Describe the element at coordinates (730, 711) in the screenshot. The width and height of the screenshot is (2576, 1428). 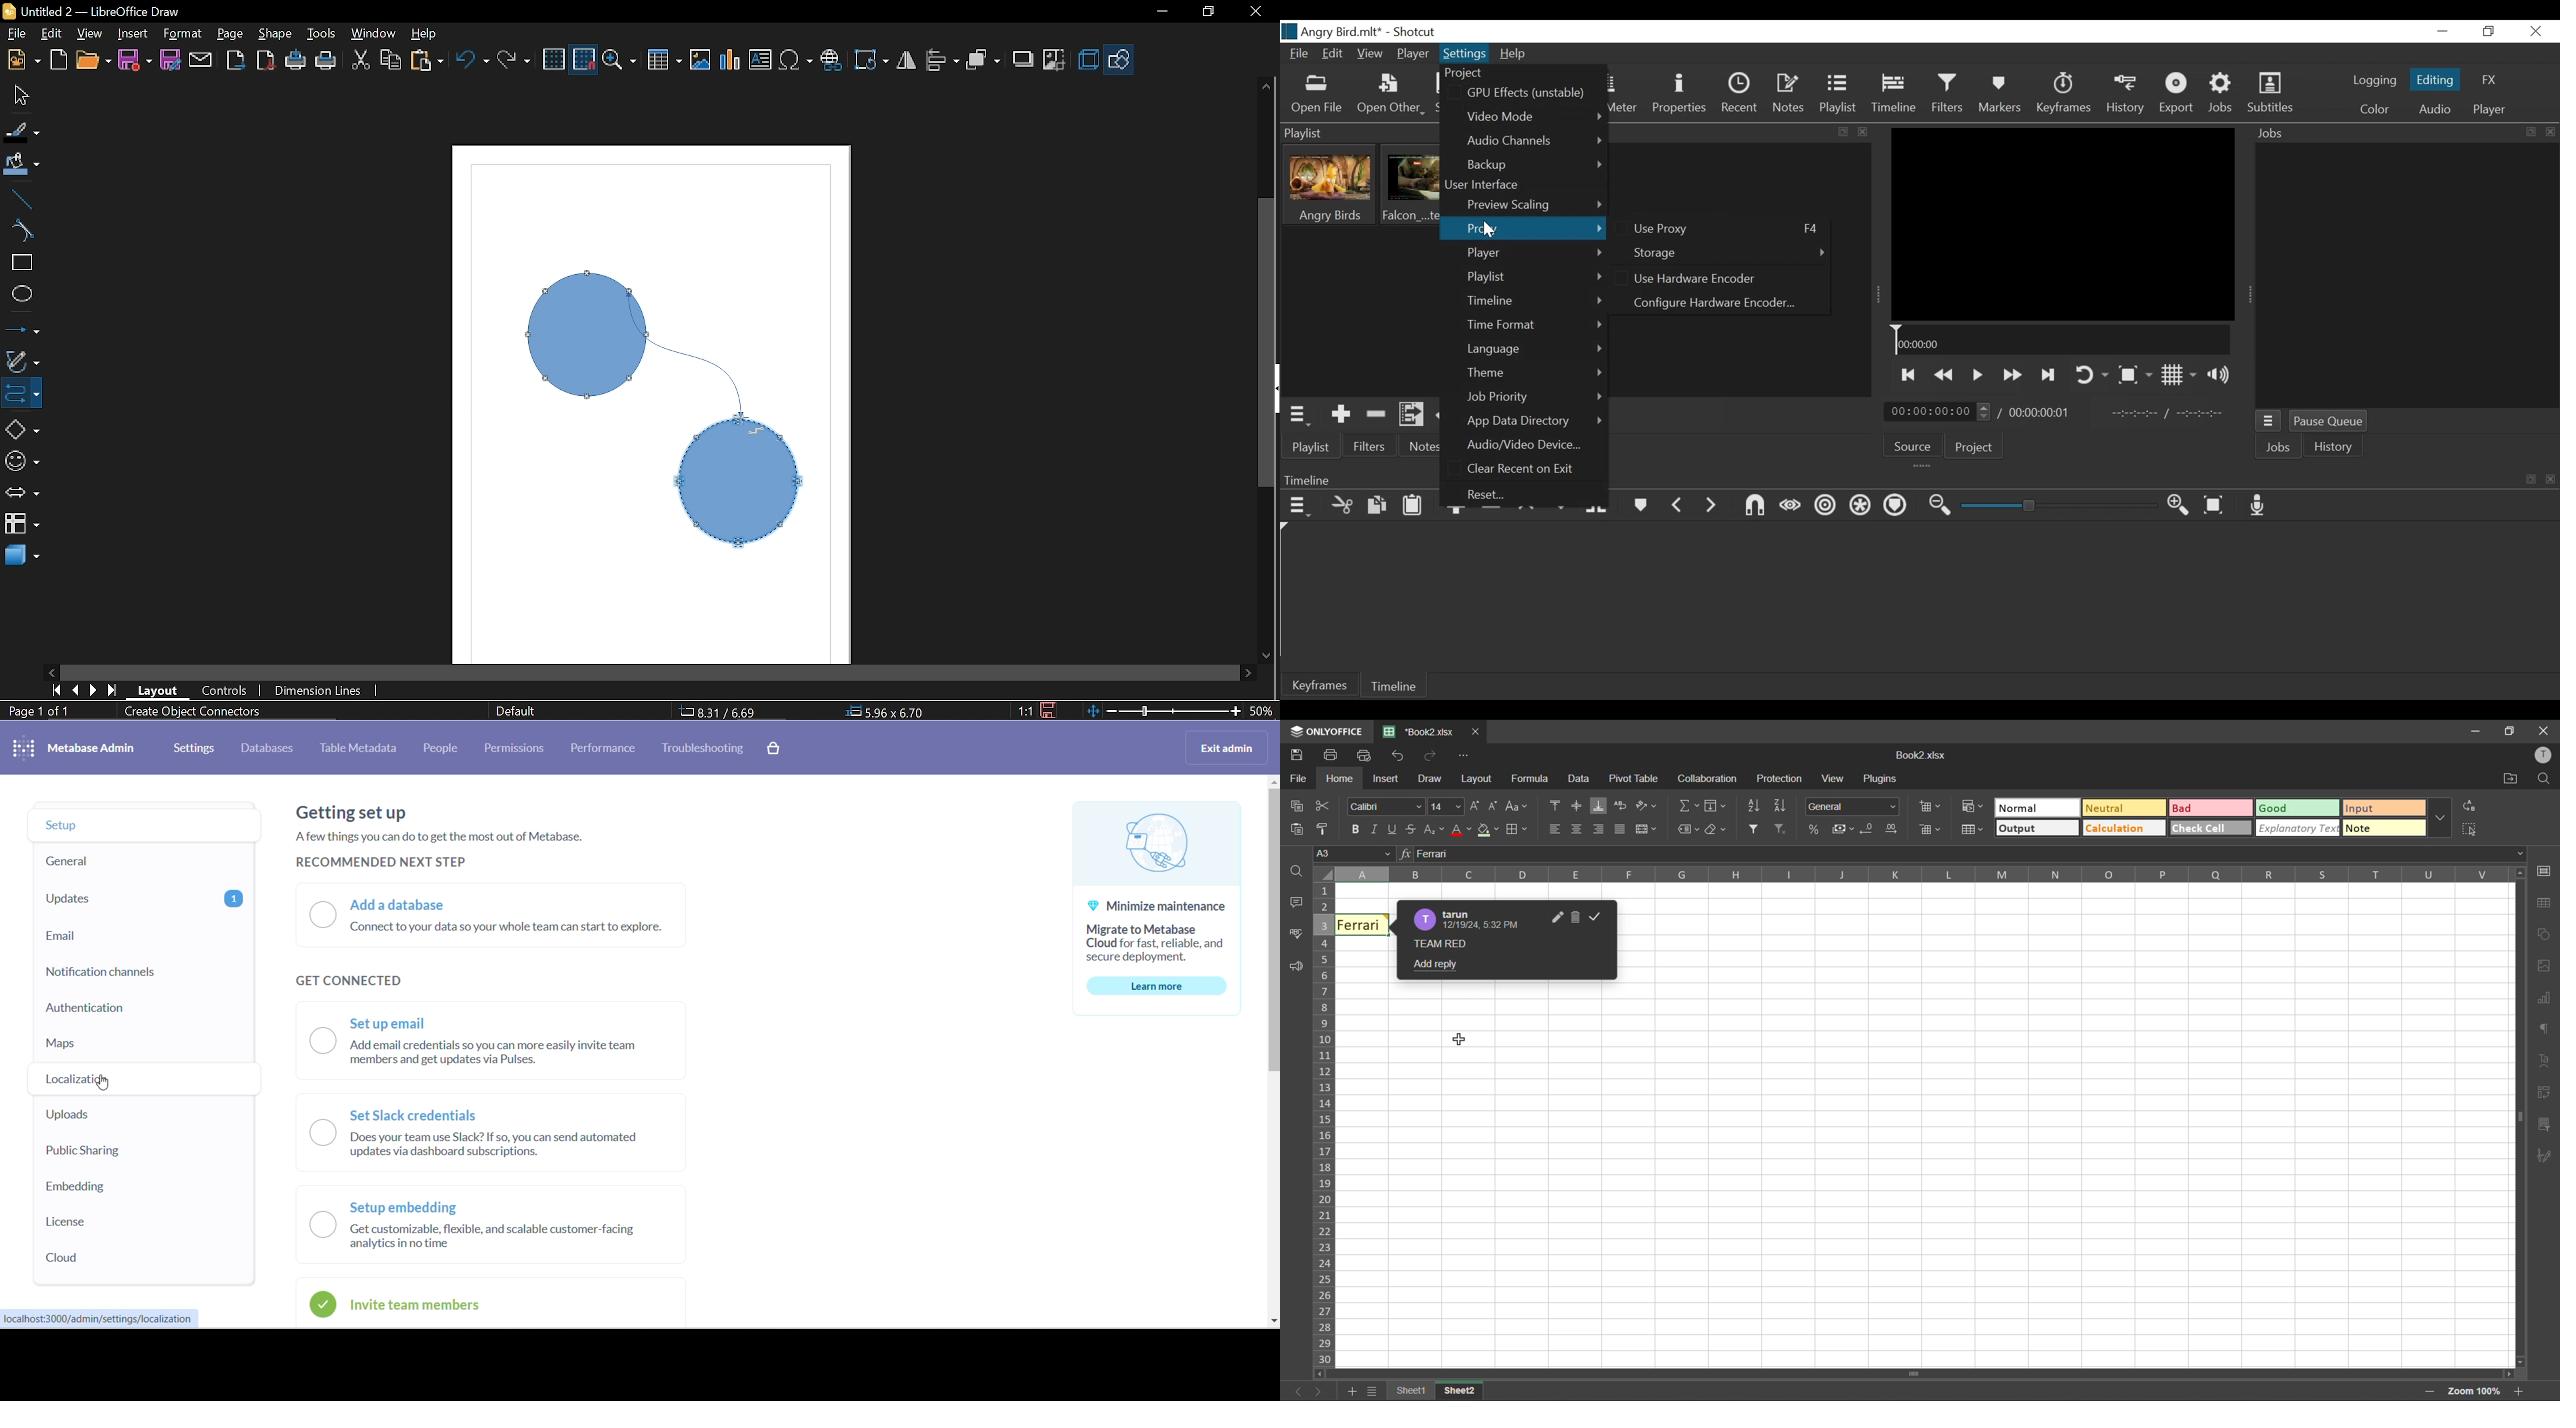
I see `CO-ordinates` at that location.